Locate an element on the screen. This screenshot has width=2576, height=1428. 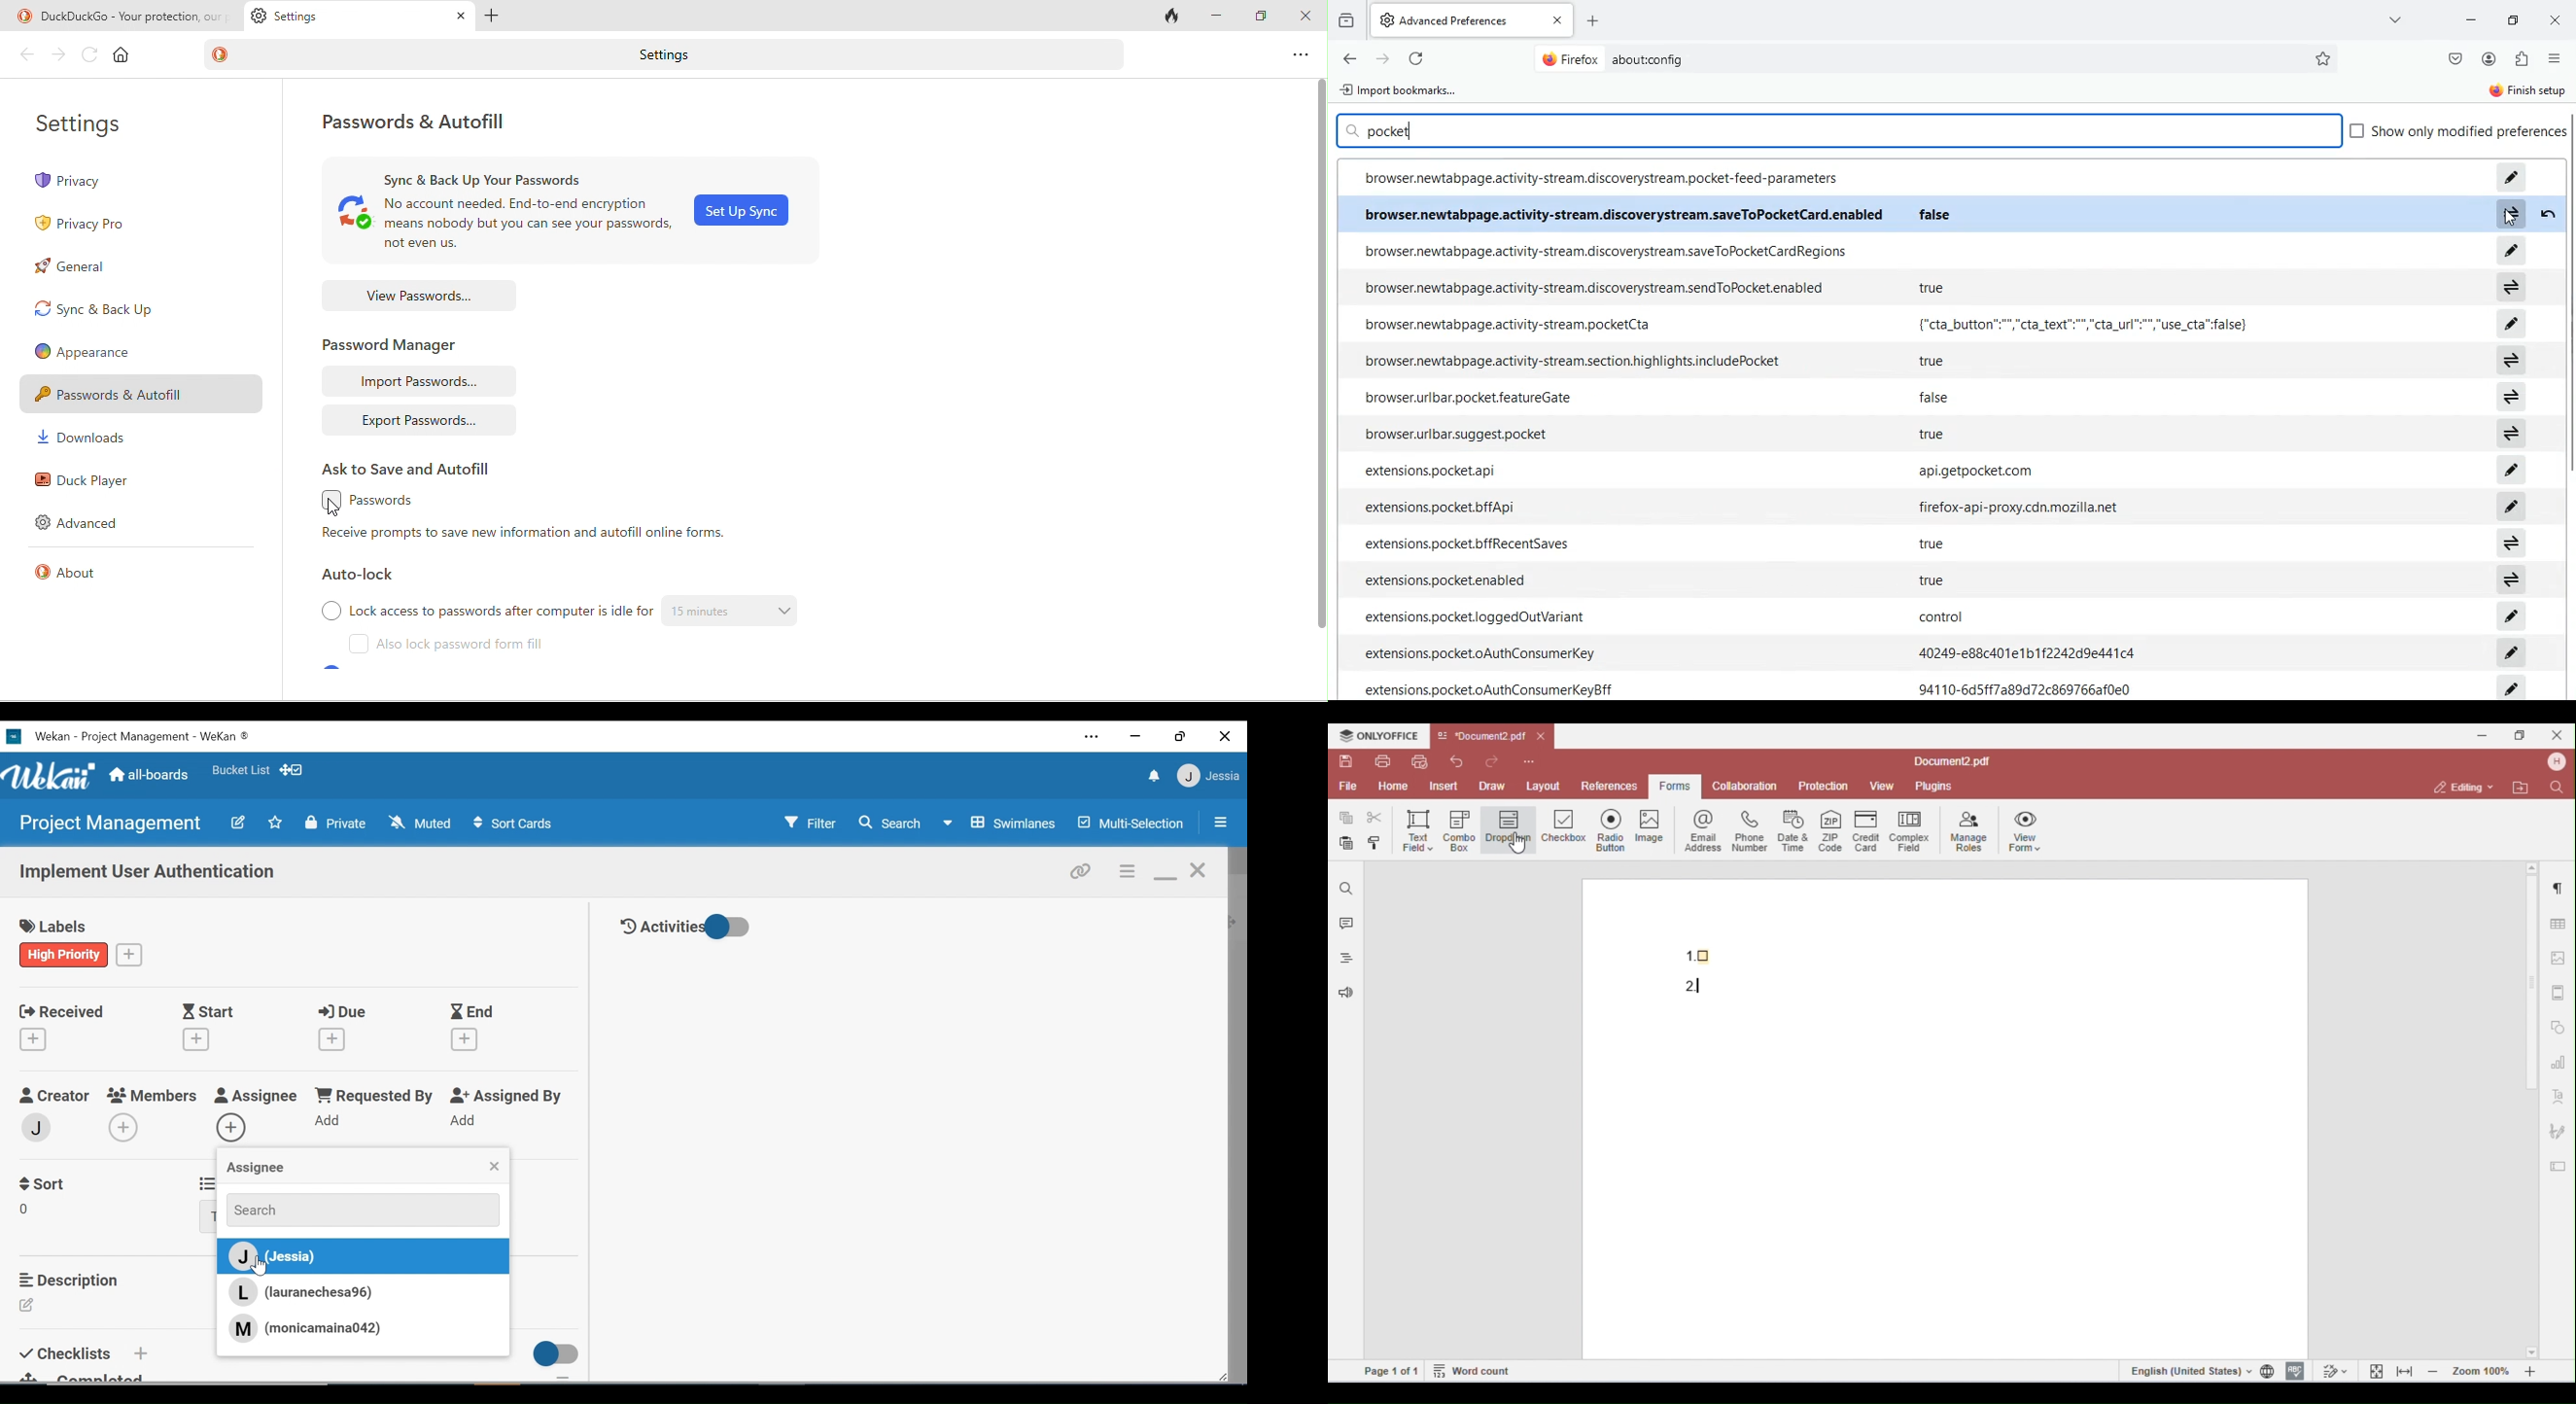
{"cta_button™"","cta_text":"","cta_url":"","use_cta"false} is located at coordinates (2080, 324).